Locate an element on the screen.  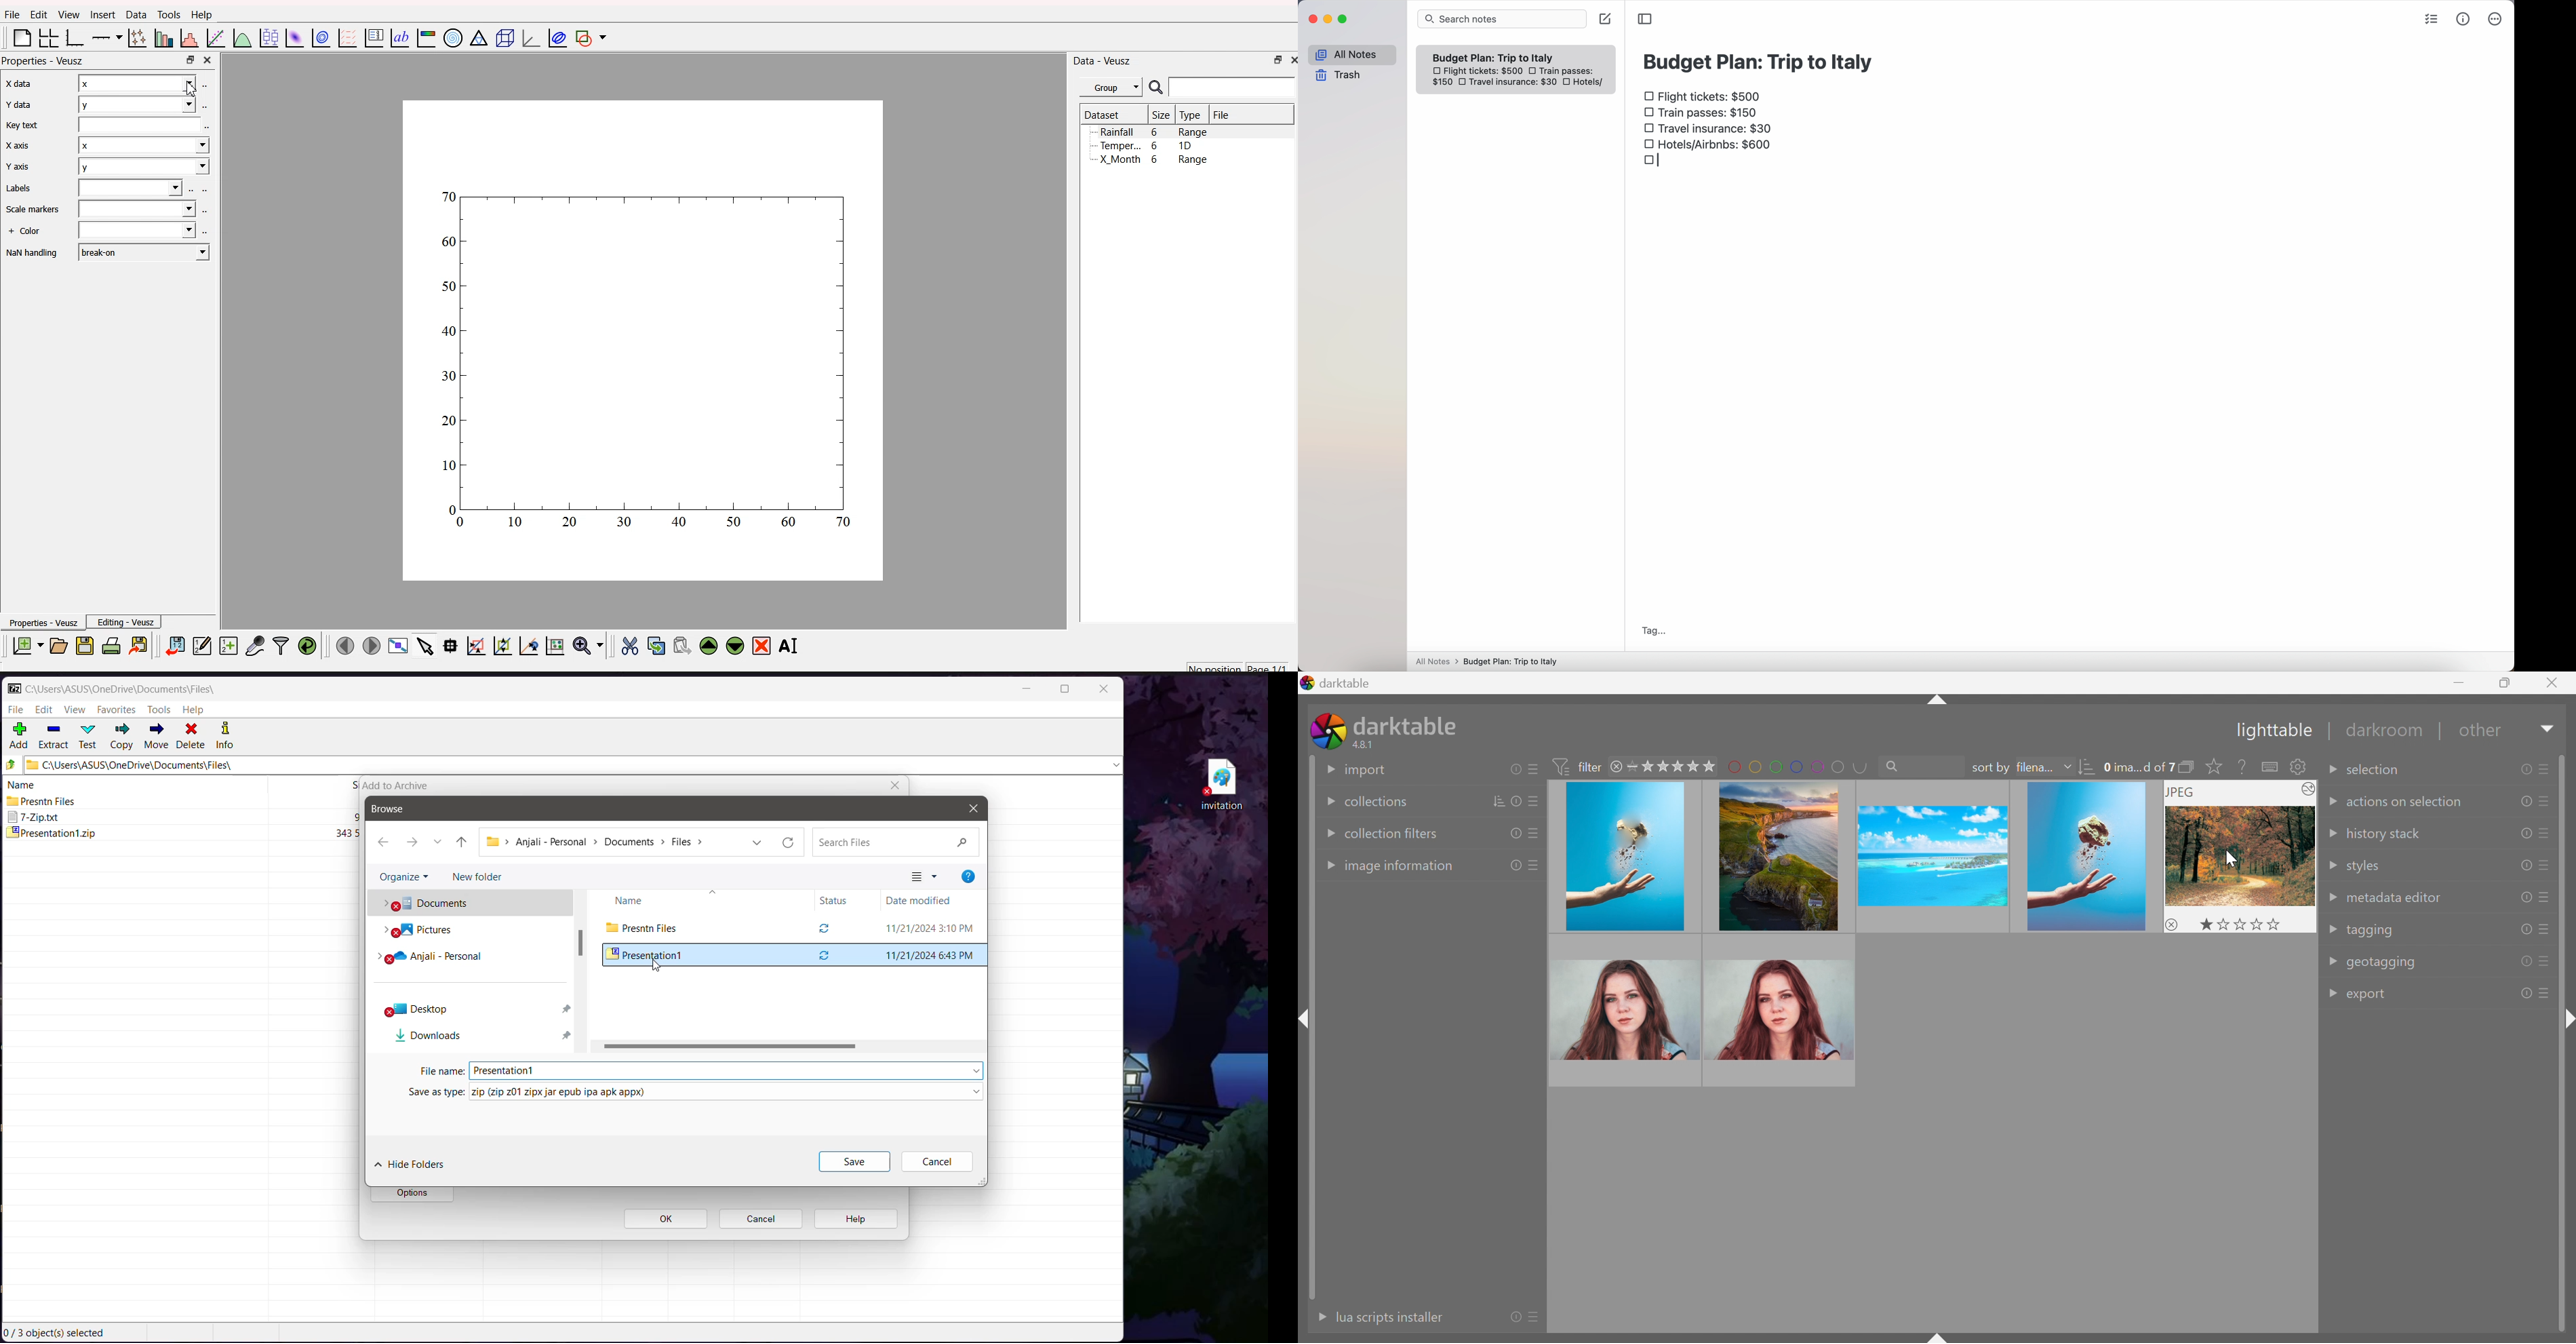
NaN handling is located at coordinates (33, 254).